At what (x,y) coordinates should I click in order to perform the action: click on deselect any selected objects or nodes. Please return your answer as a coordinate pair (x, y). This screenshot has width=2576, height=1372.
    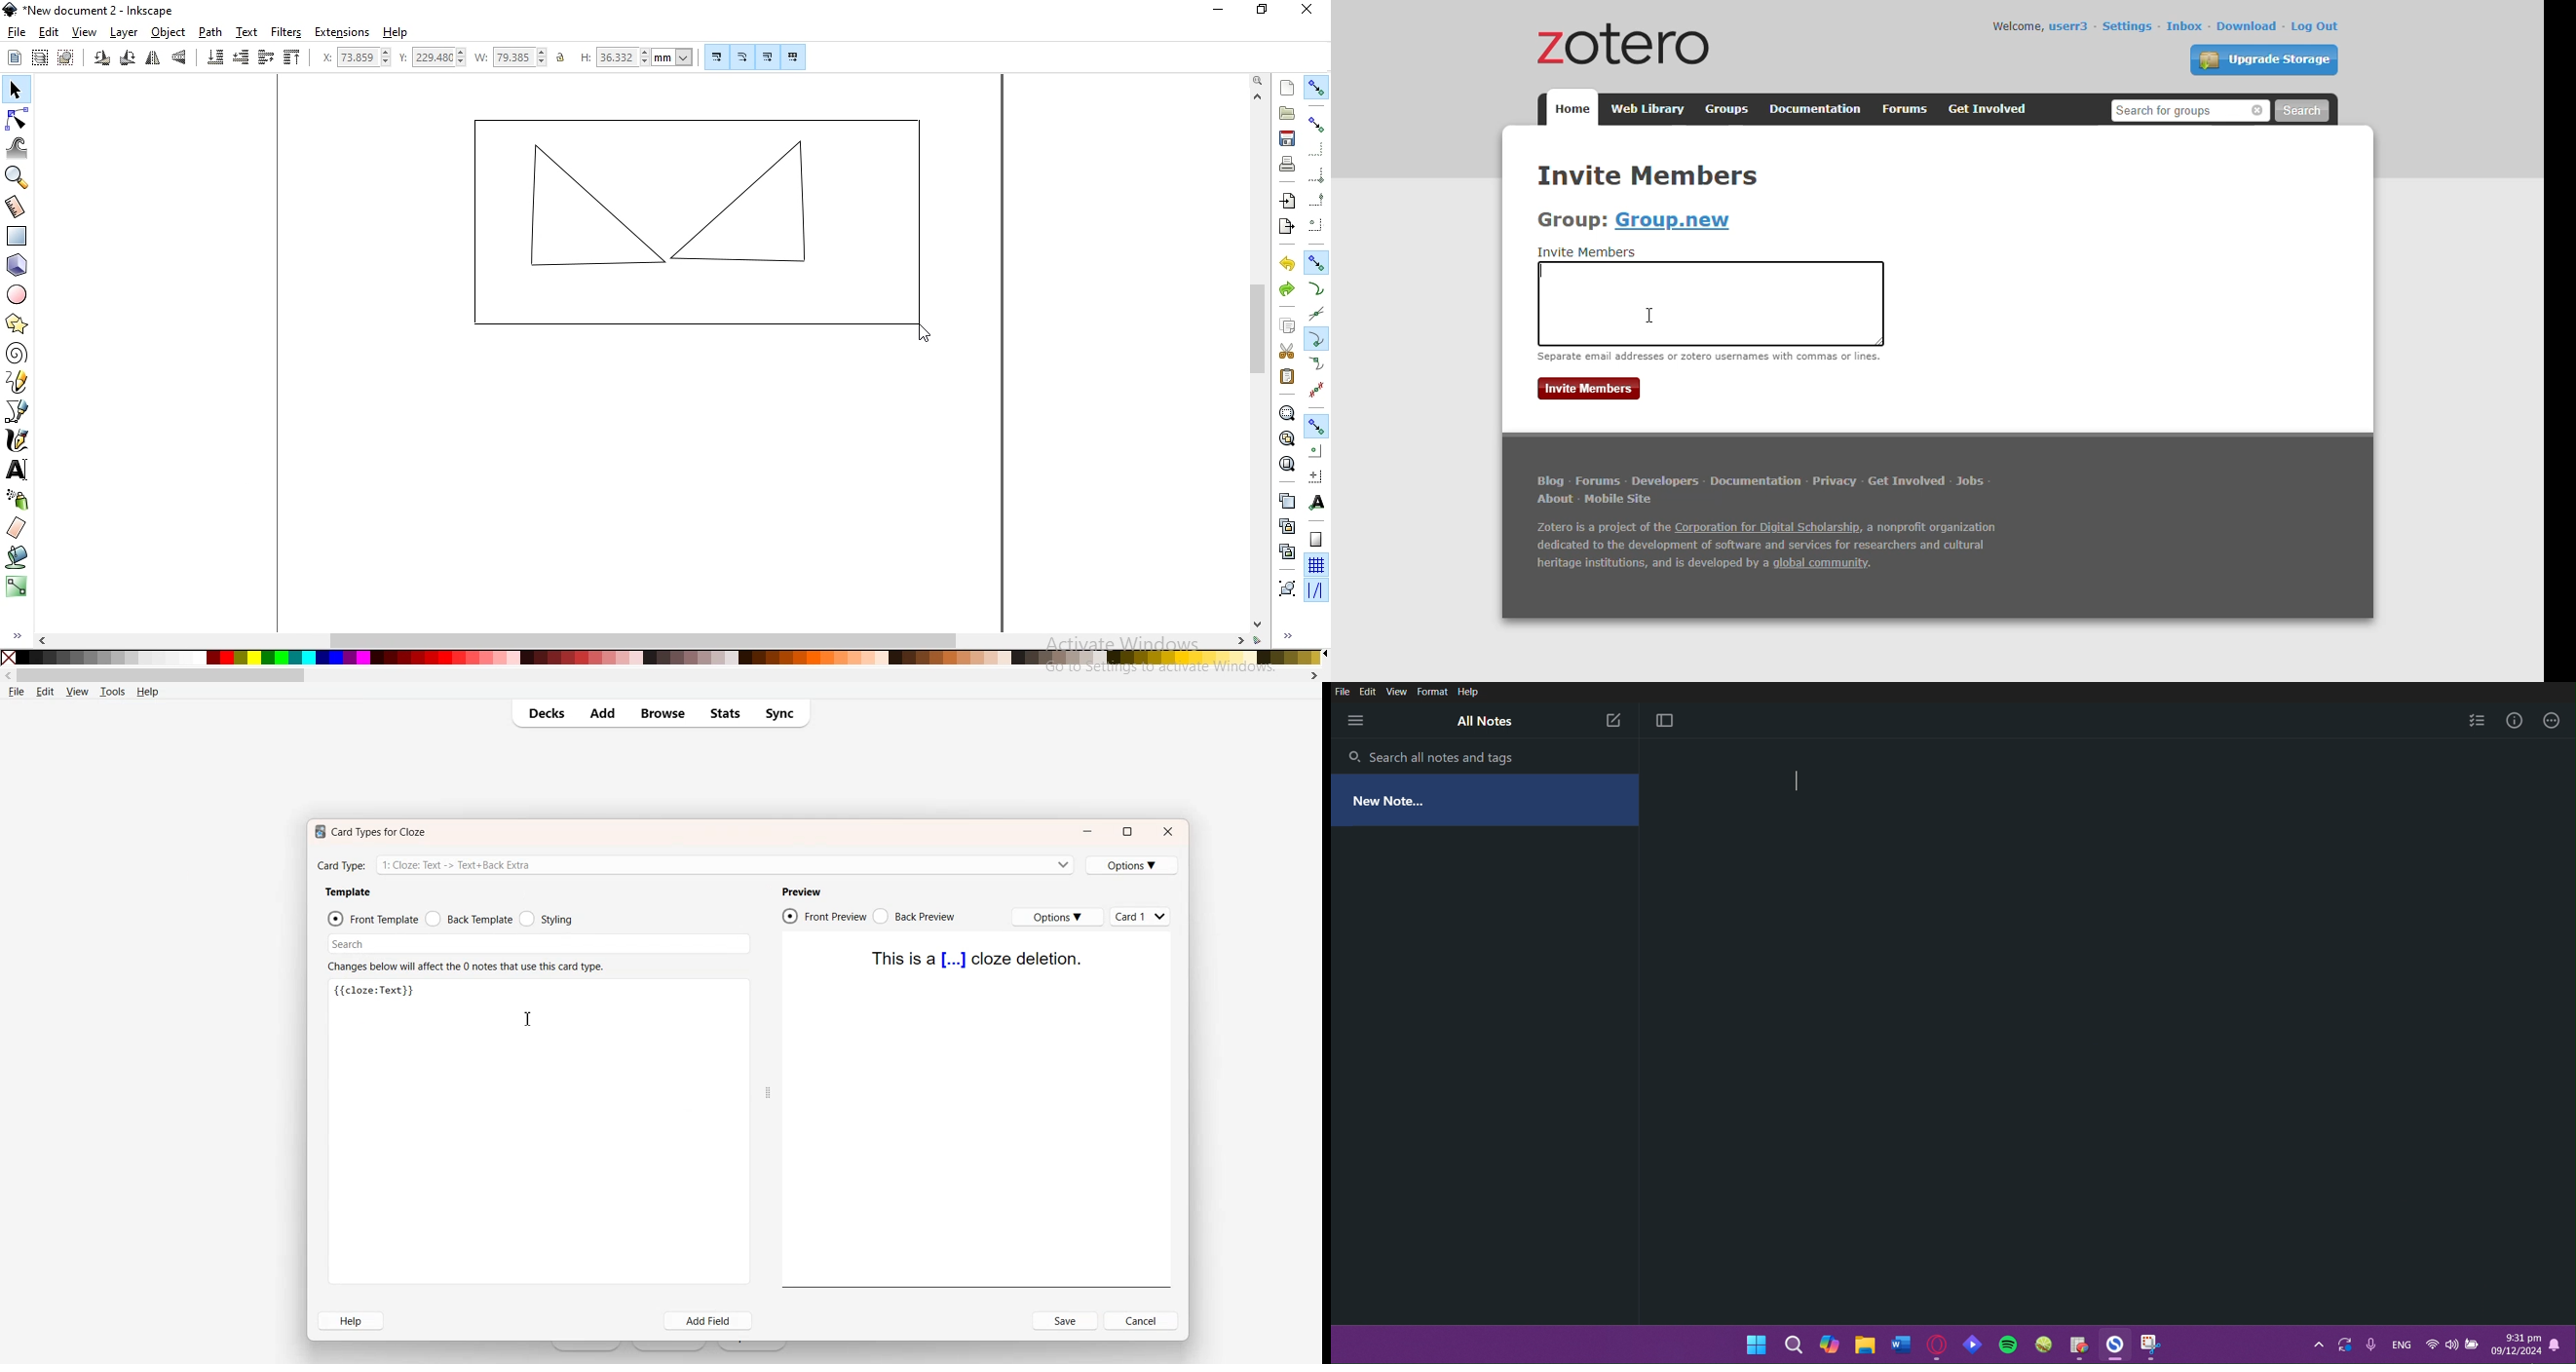
    Looking at the image, I should click on (65, 58).